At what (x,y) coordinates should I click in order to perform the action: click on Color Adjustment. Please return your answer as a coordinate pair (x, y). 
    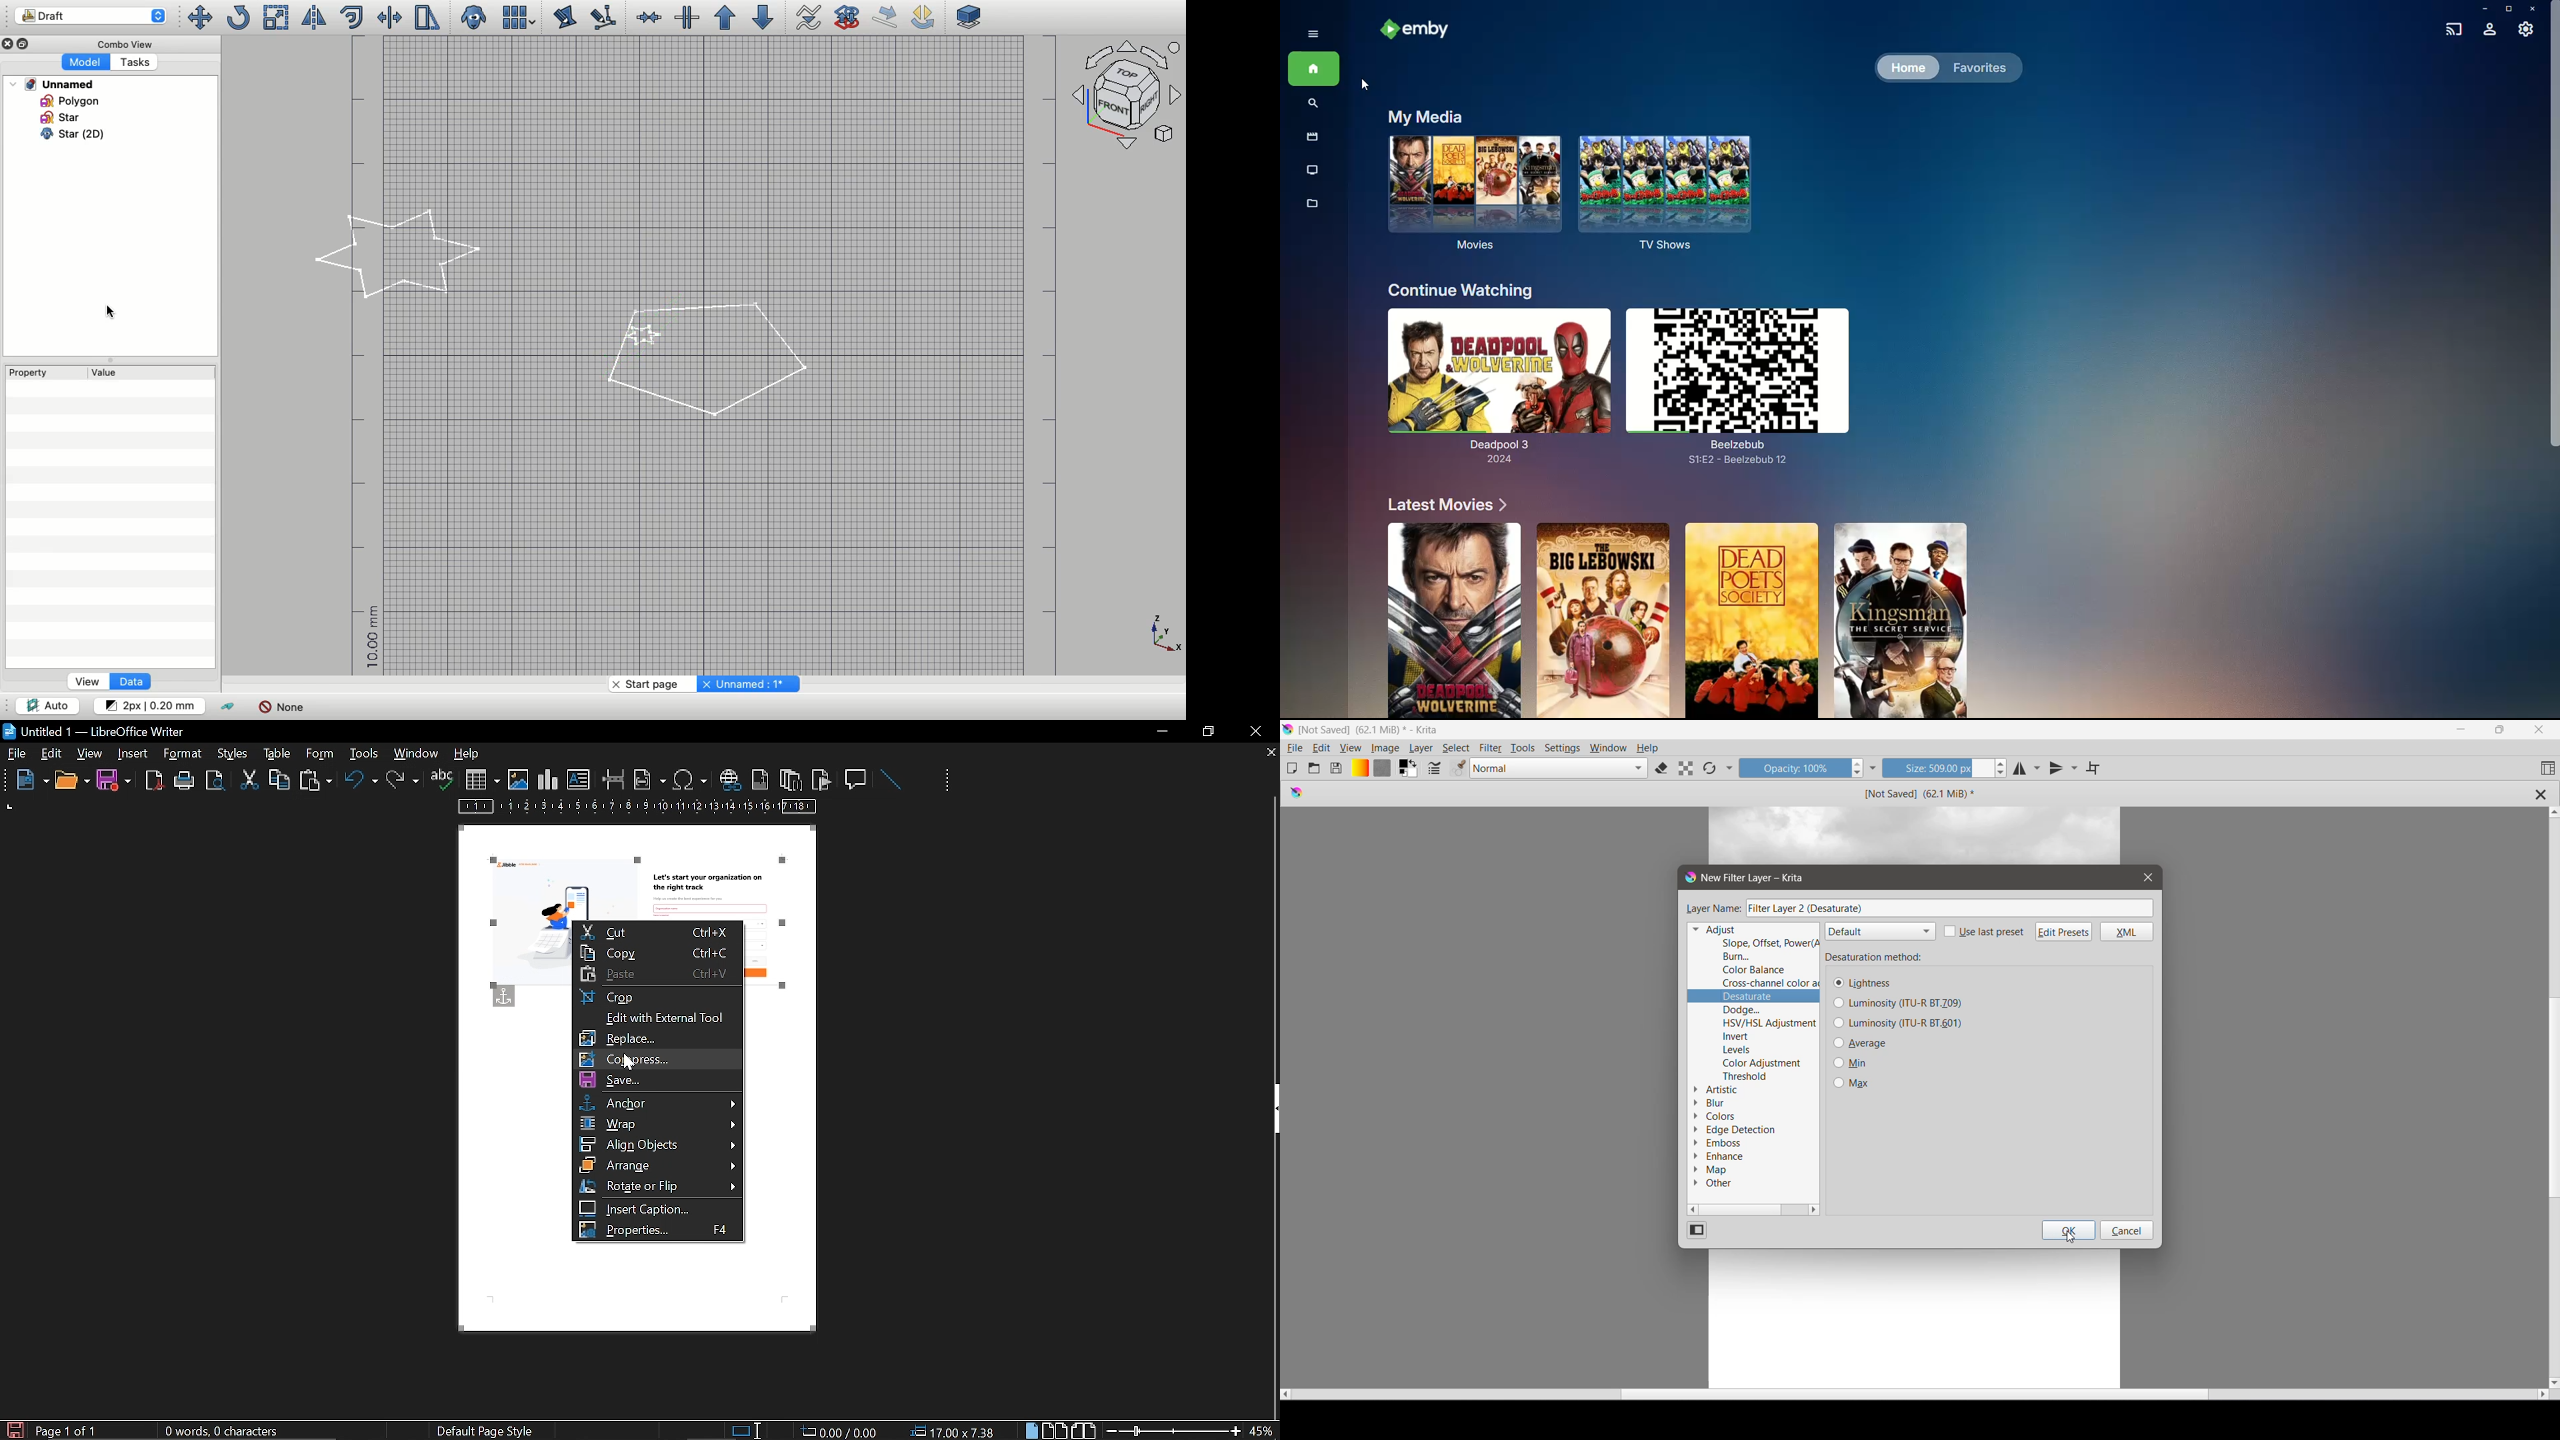
    Looking at the image, I should click on (1761, 1064).